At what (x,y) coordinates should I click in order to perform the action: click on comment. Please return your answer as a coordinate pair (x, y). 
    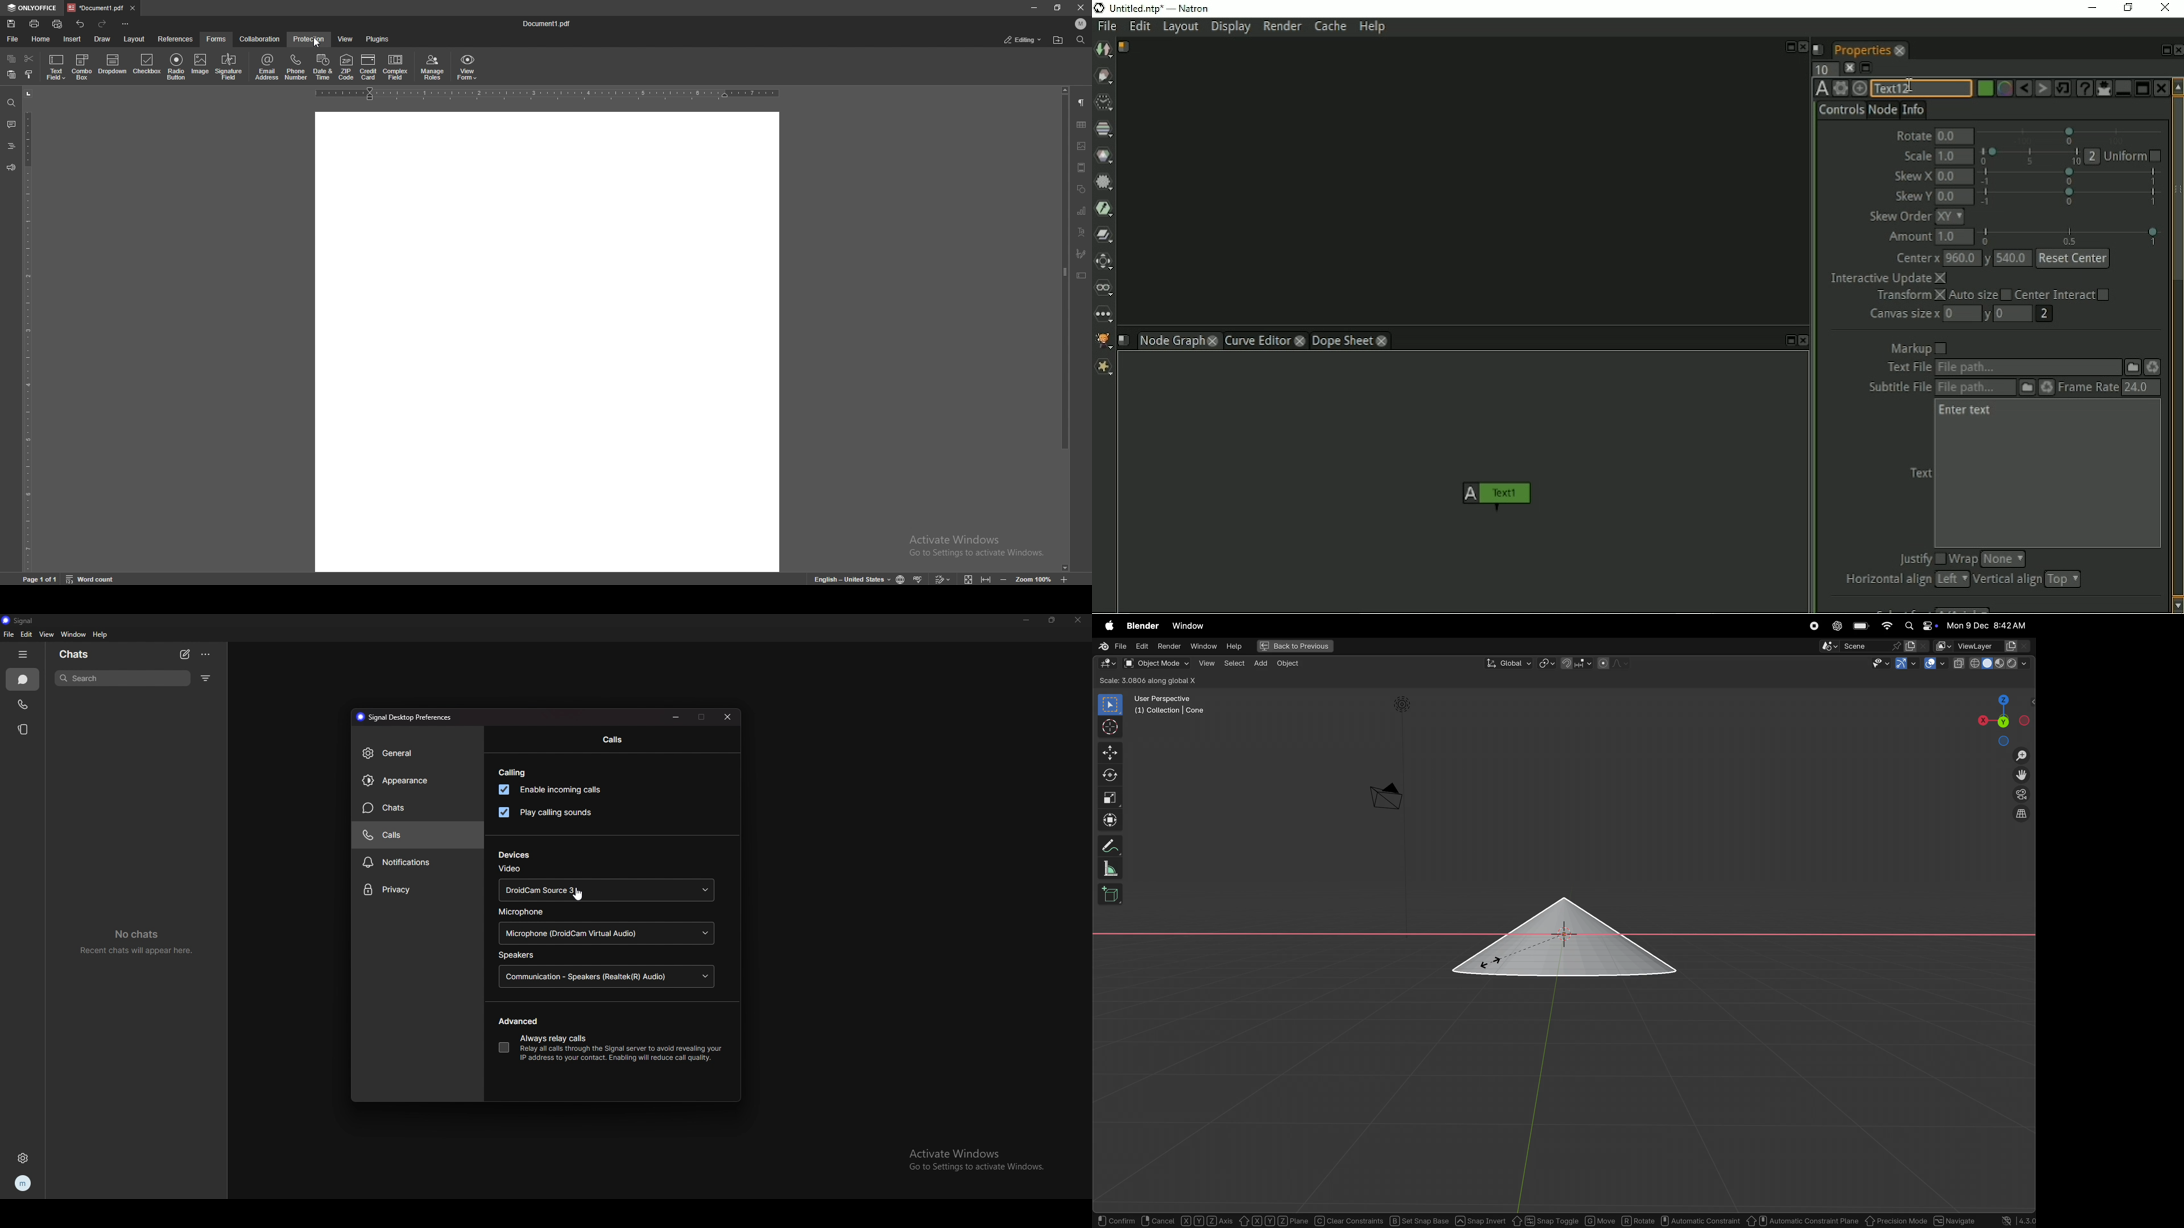
    Looking at the image, I should click on (10, 125).